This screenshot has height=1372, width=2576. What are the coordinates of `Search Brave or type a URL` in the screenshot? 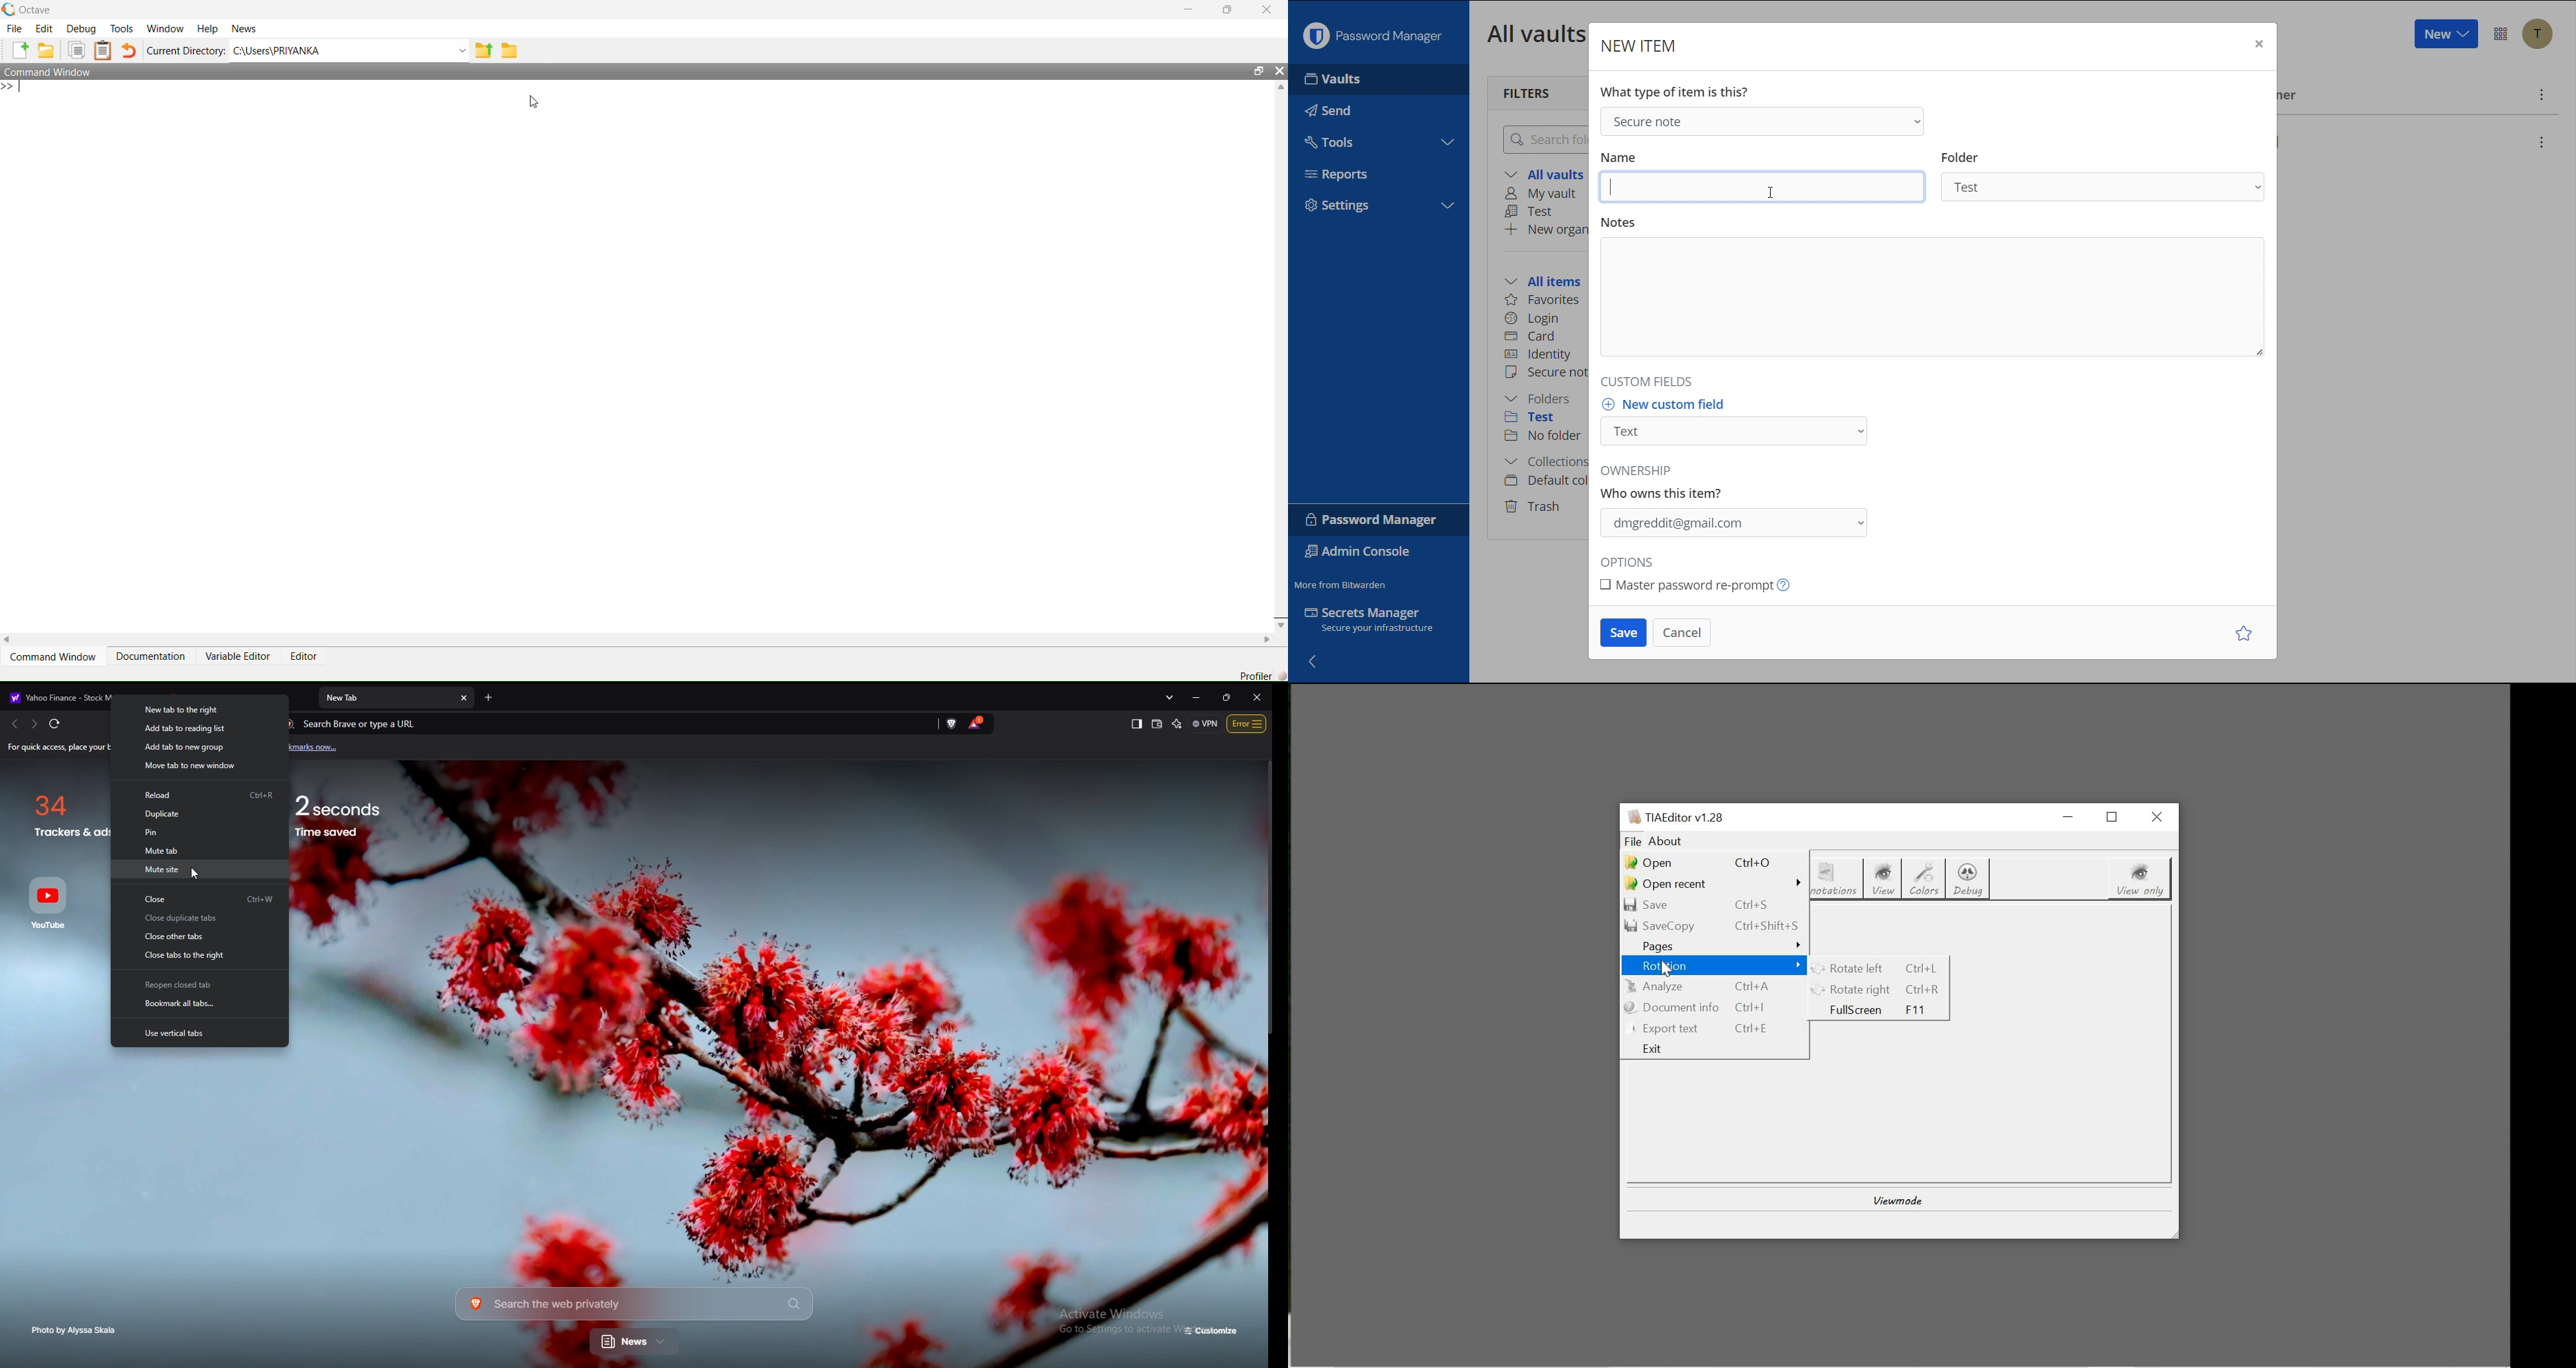 It's located at (600, 724).